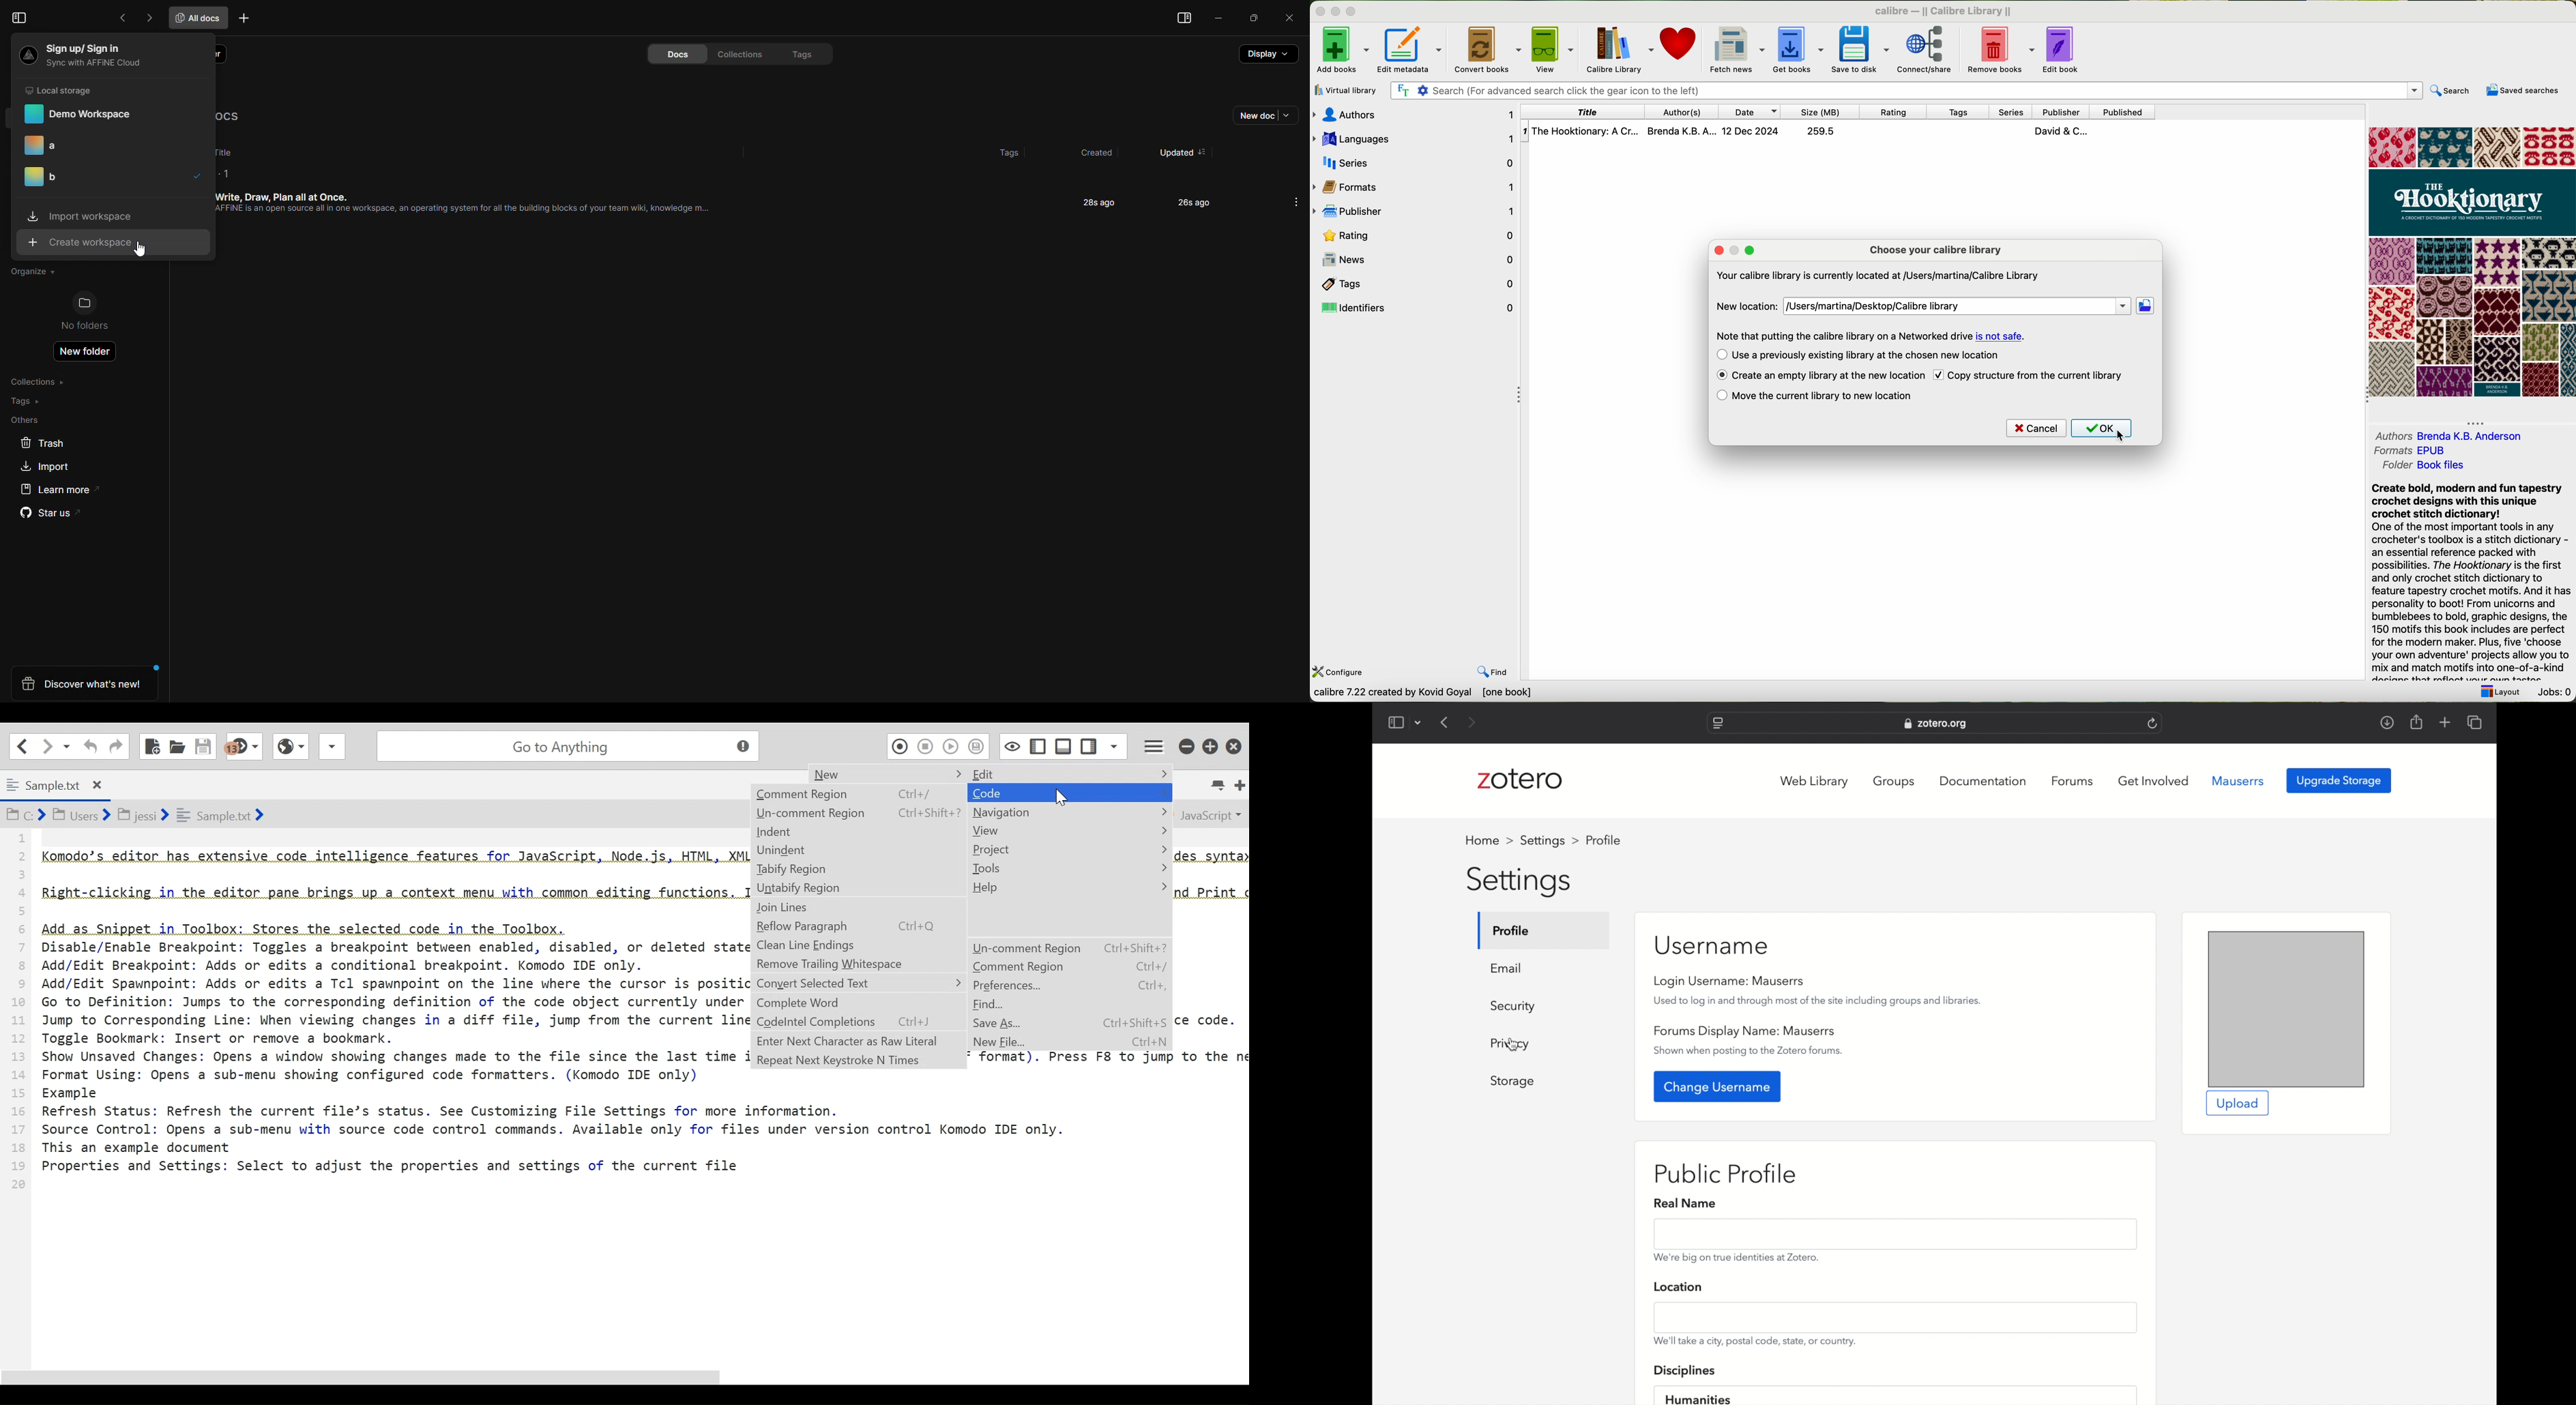 This screenshot has height=1428, width=2576. What do you see at coordinates (1508, 968) in the screenshot?
I see `email` at bounding box center [1508, 968].